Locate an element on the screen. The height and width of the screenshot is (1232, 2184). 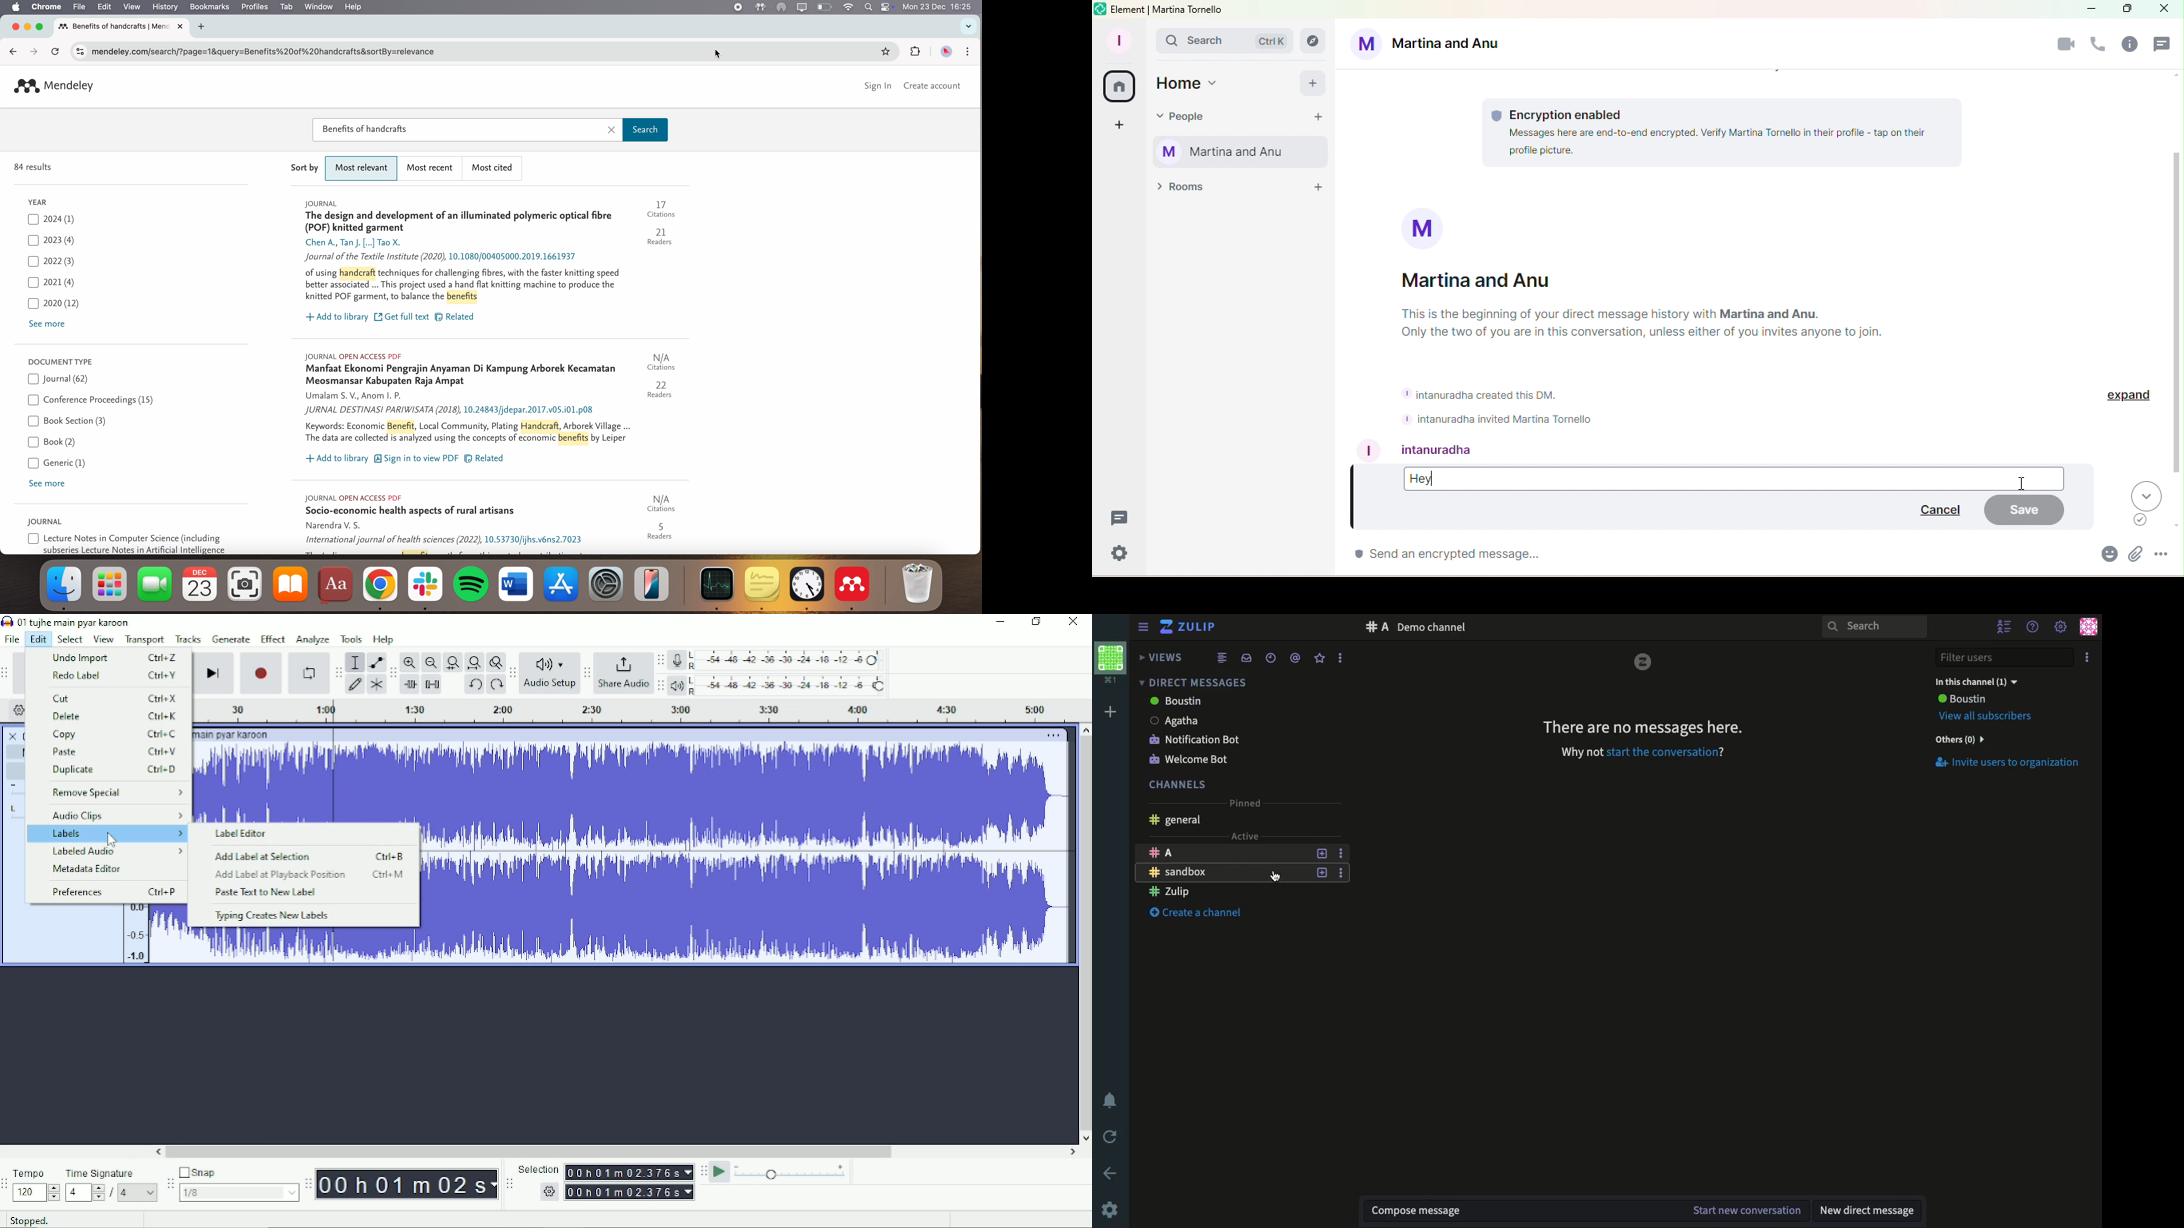
Effect is located at coordinates (273, 638).